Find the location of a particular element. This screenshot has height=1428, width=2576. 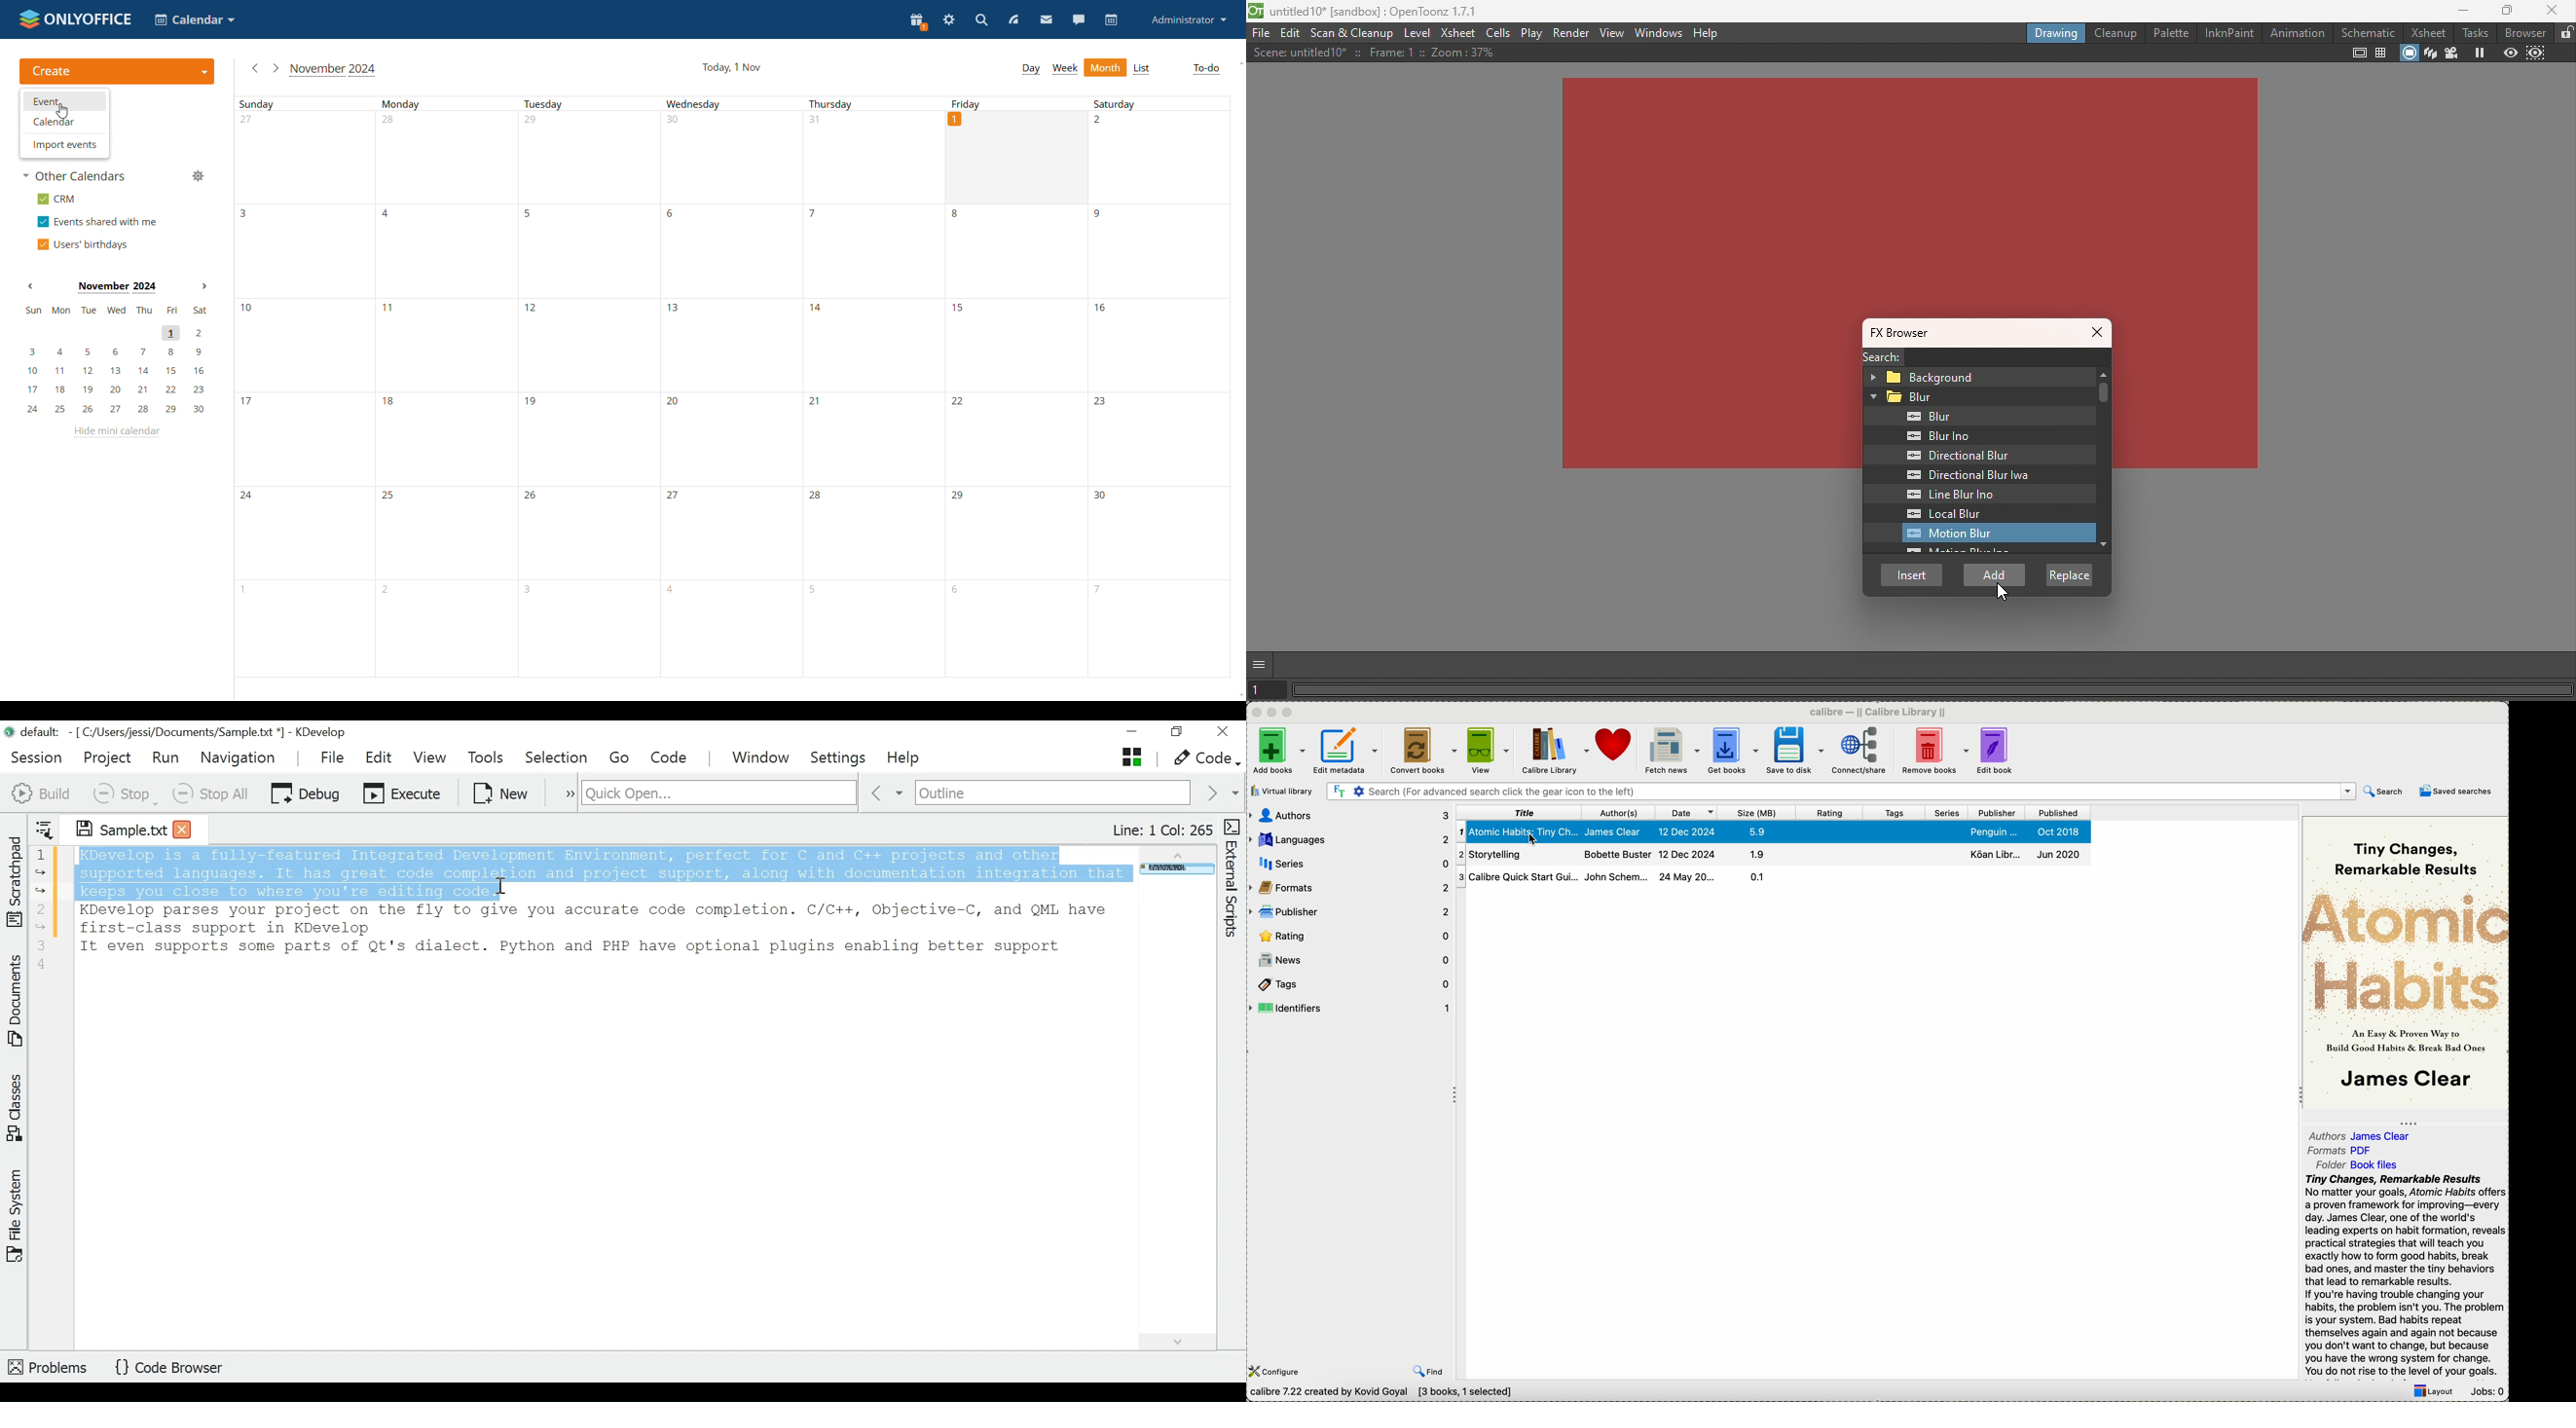

layout is located at coordinates (2433, 1392).